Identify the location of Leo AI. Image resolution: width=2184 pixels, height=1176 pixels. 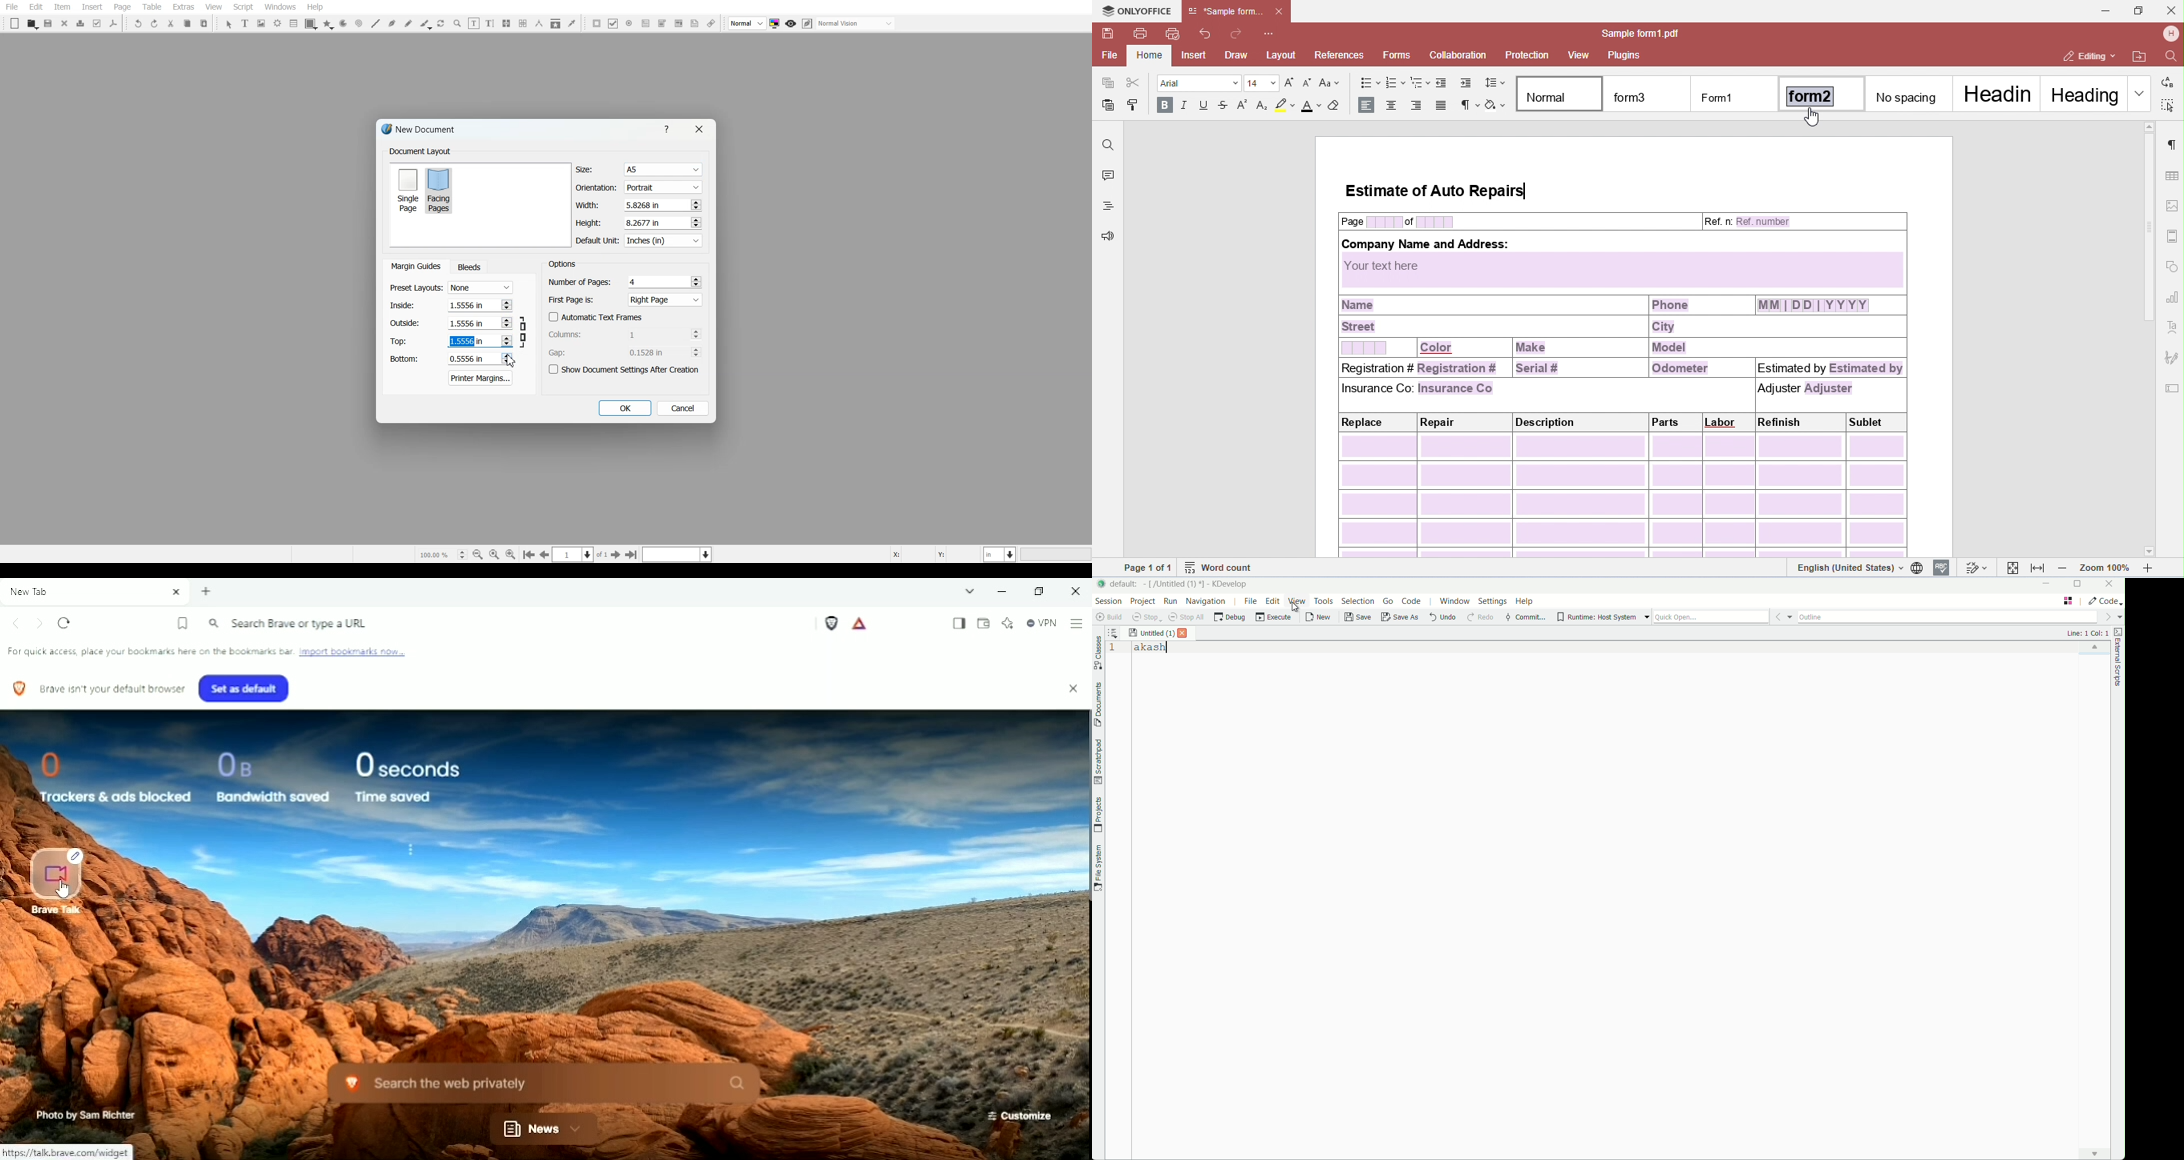
(1007, 623).